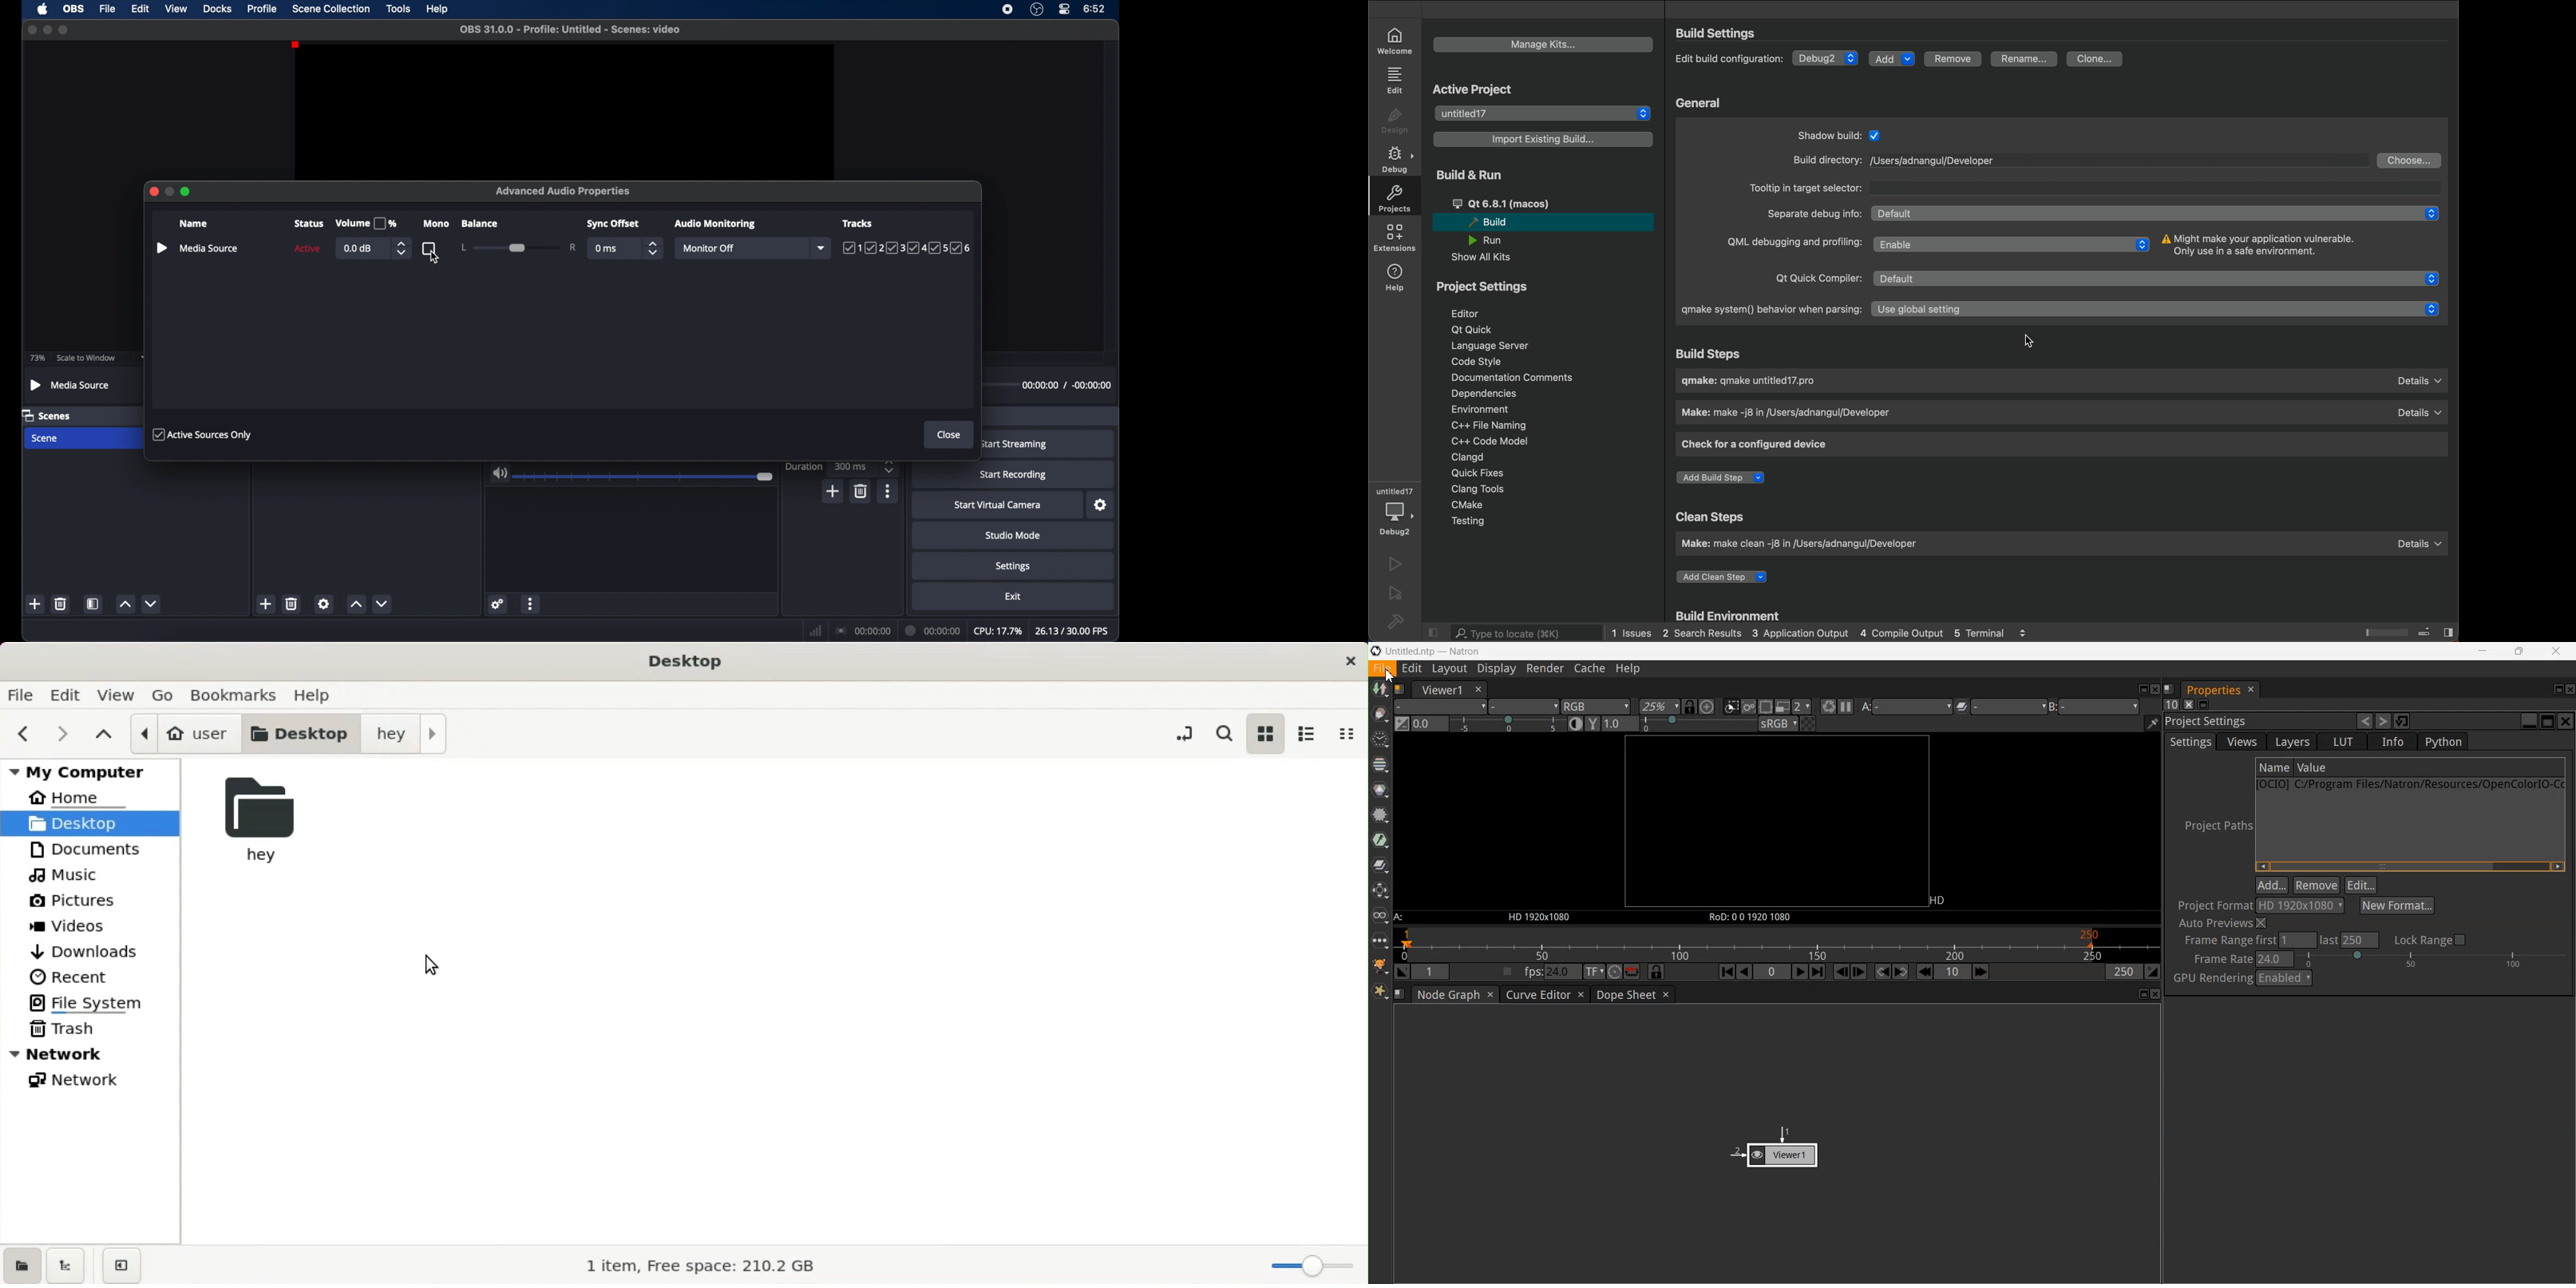 The image size is (2576, 1288). What do you see at coordinates (499, 604) in the screenshot?
I see `settings` at bounding box center [499, 604].